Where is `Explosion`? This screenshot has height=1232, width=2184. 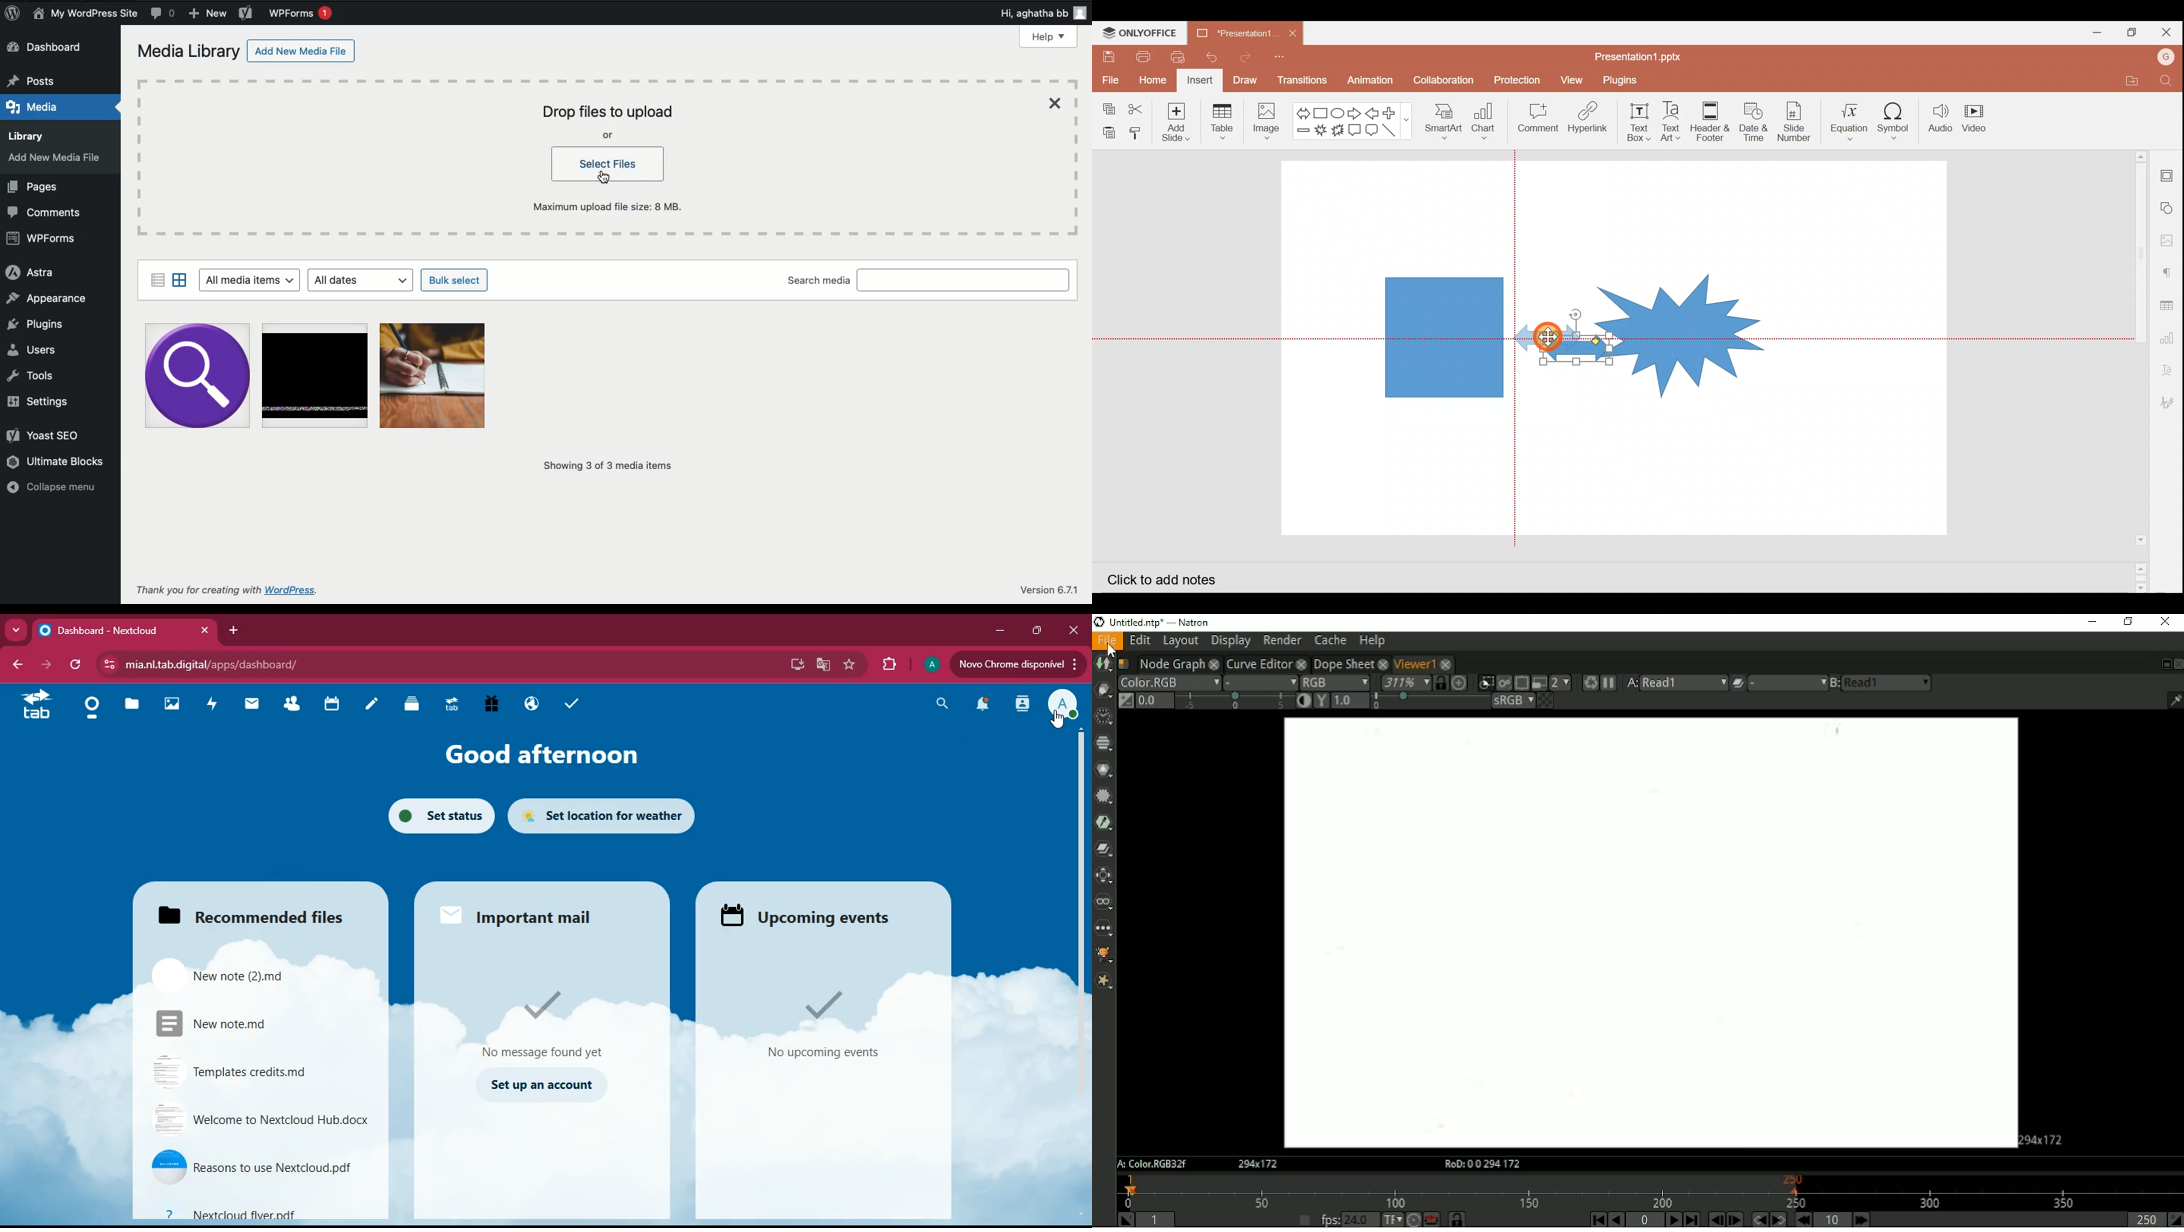 Explosion is located at coordinates (1682, 322).